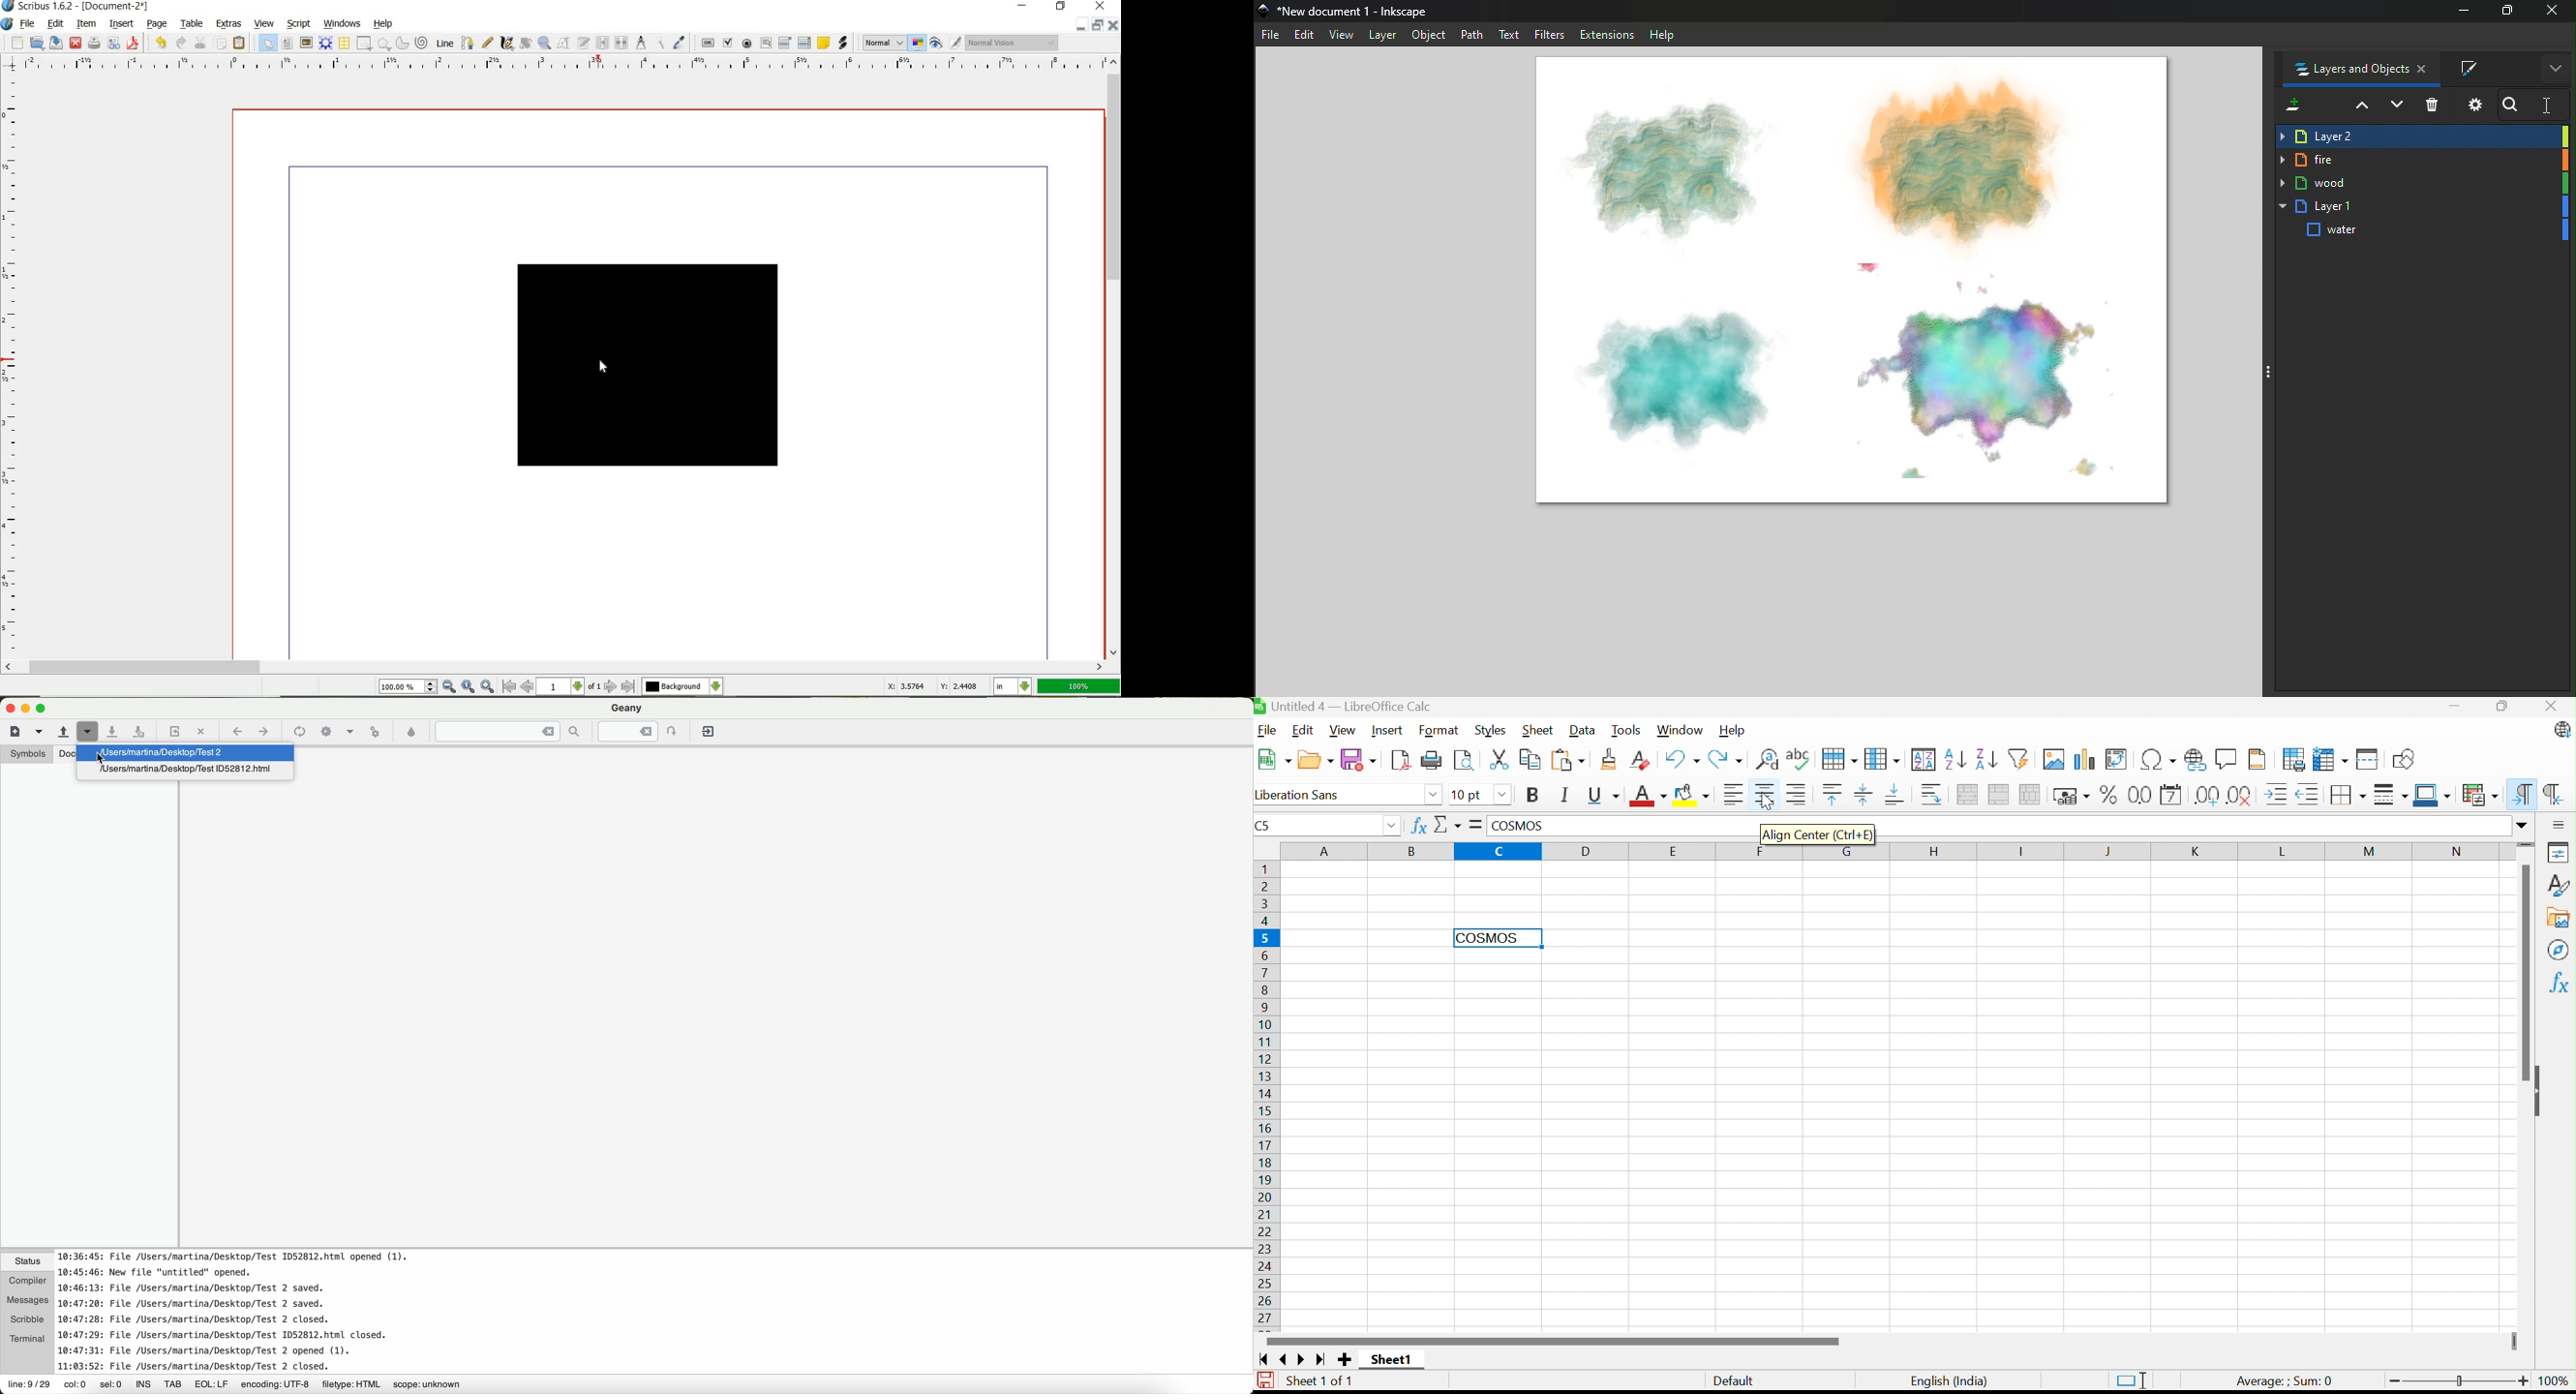 The height and width of the screenshot is (1400, 2576). What do you see at coordinates (2560, 949) in the screenshot?
I see `Navigator` at bounding box center [2560, 949].